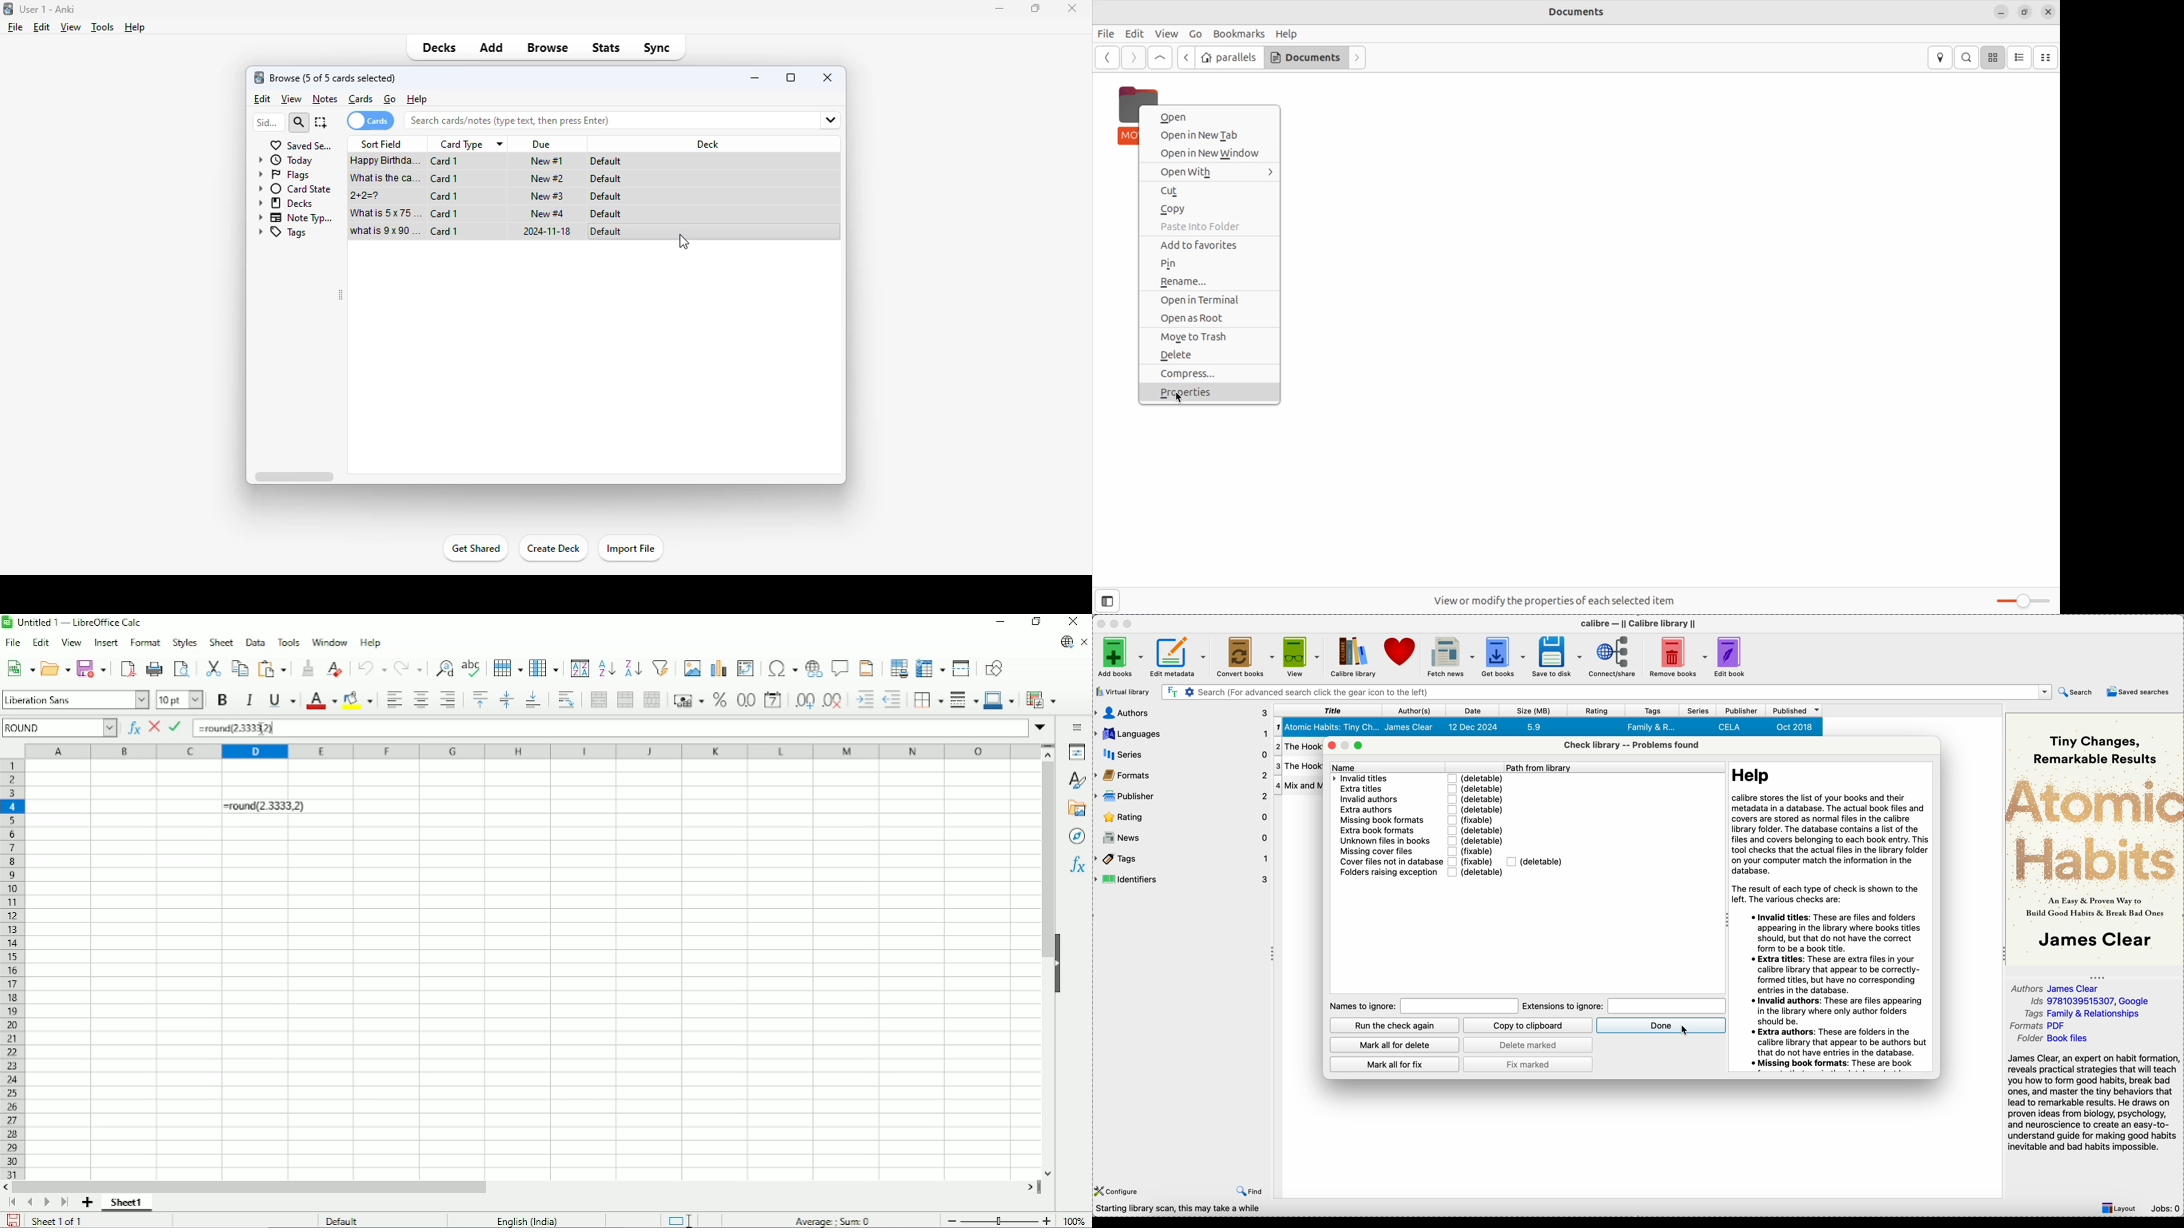  I want to click on open, so click(1212, 117).